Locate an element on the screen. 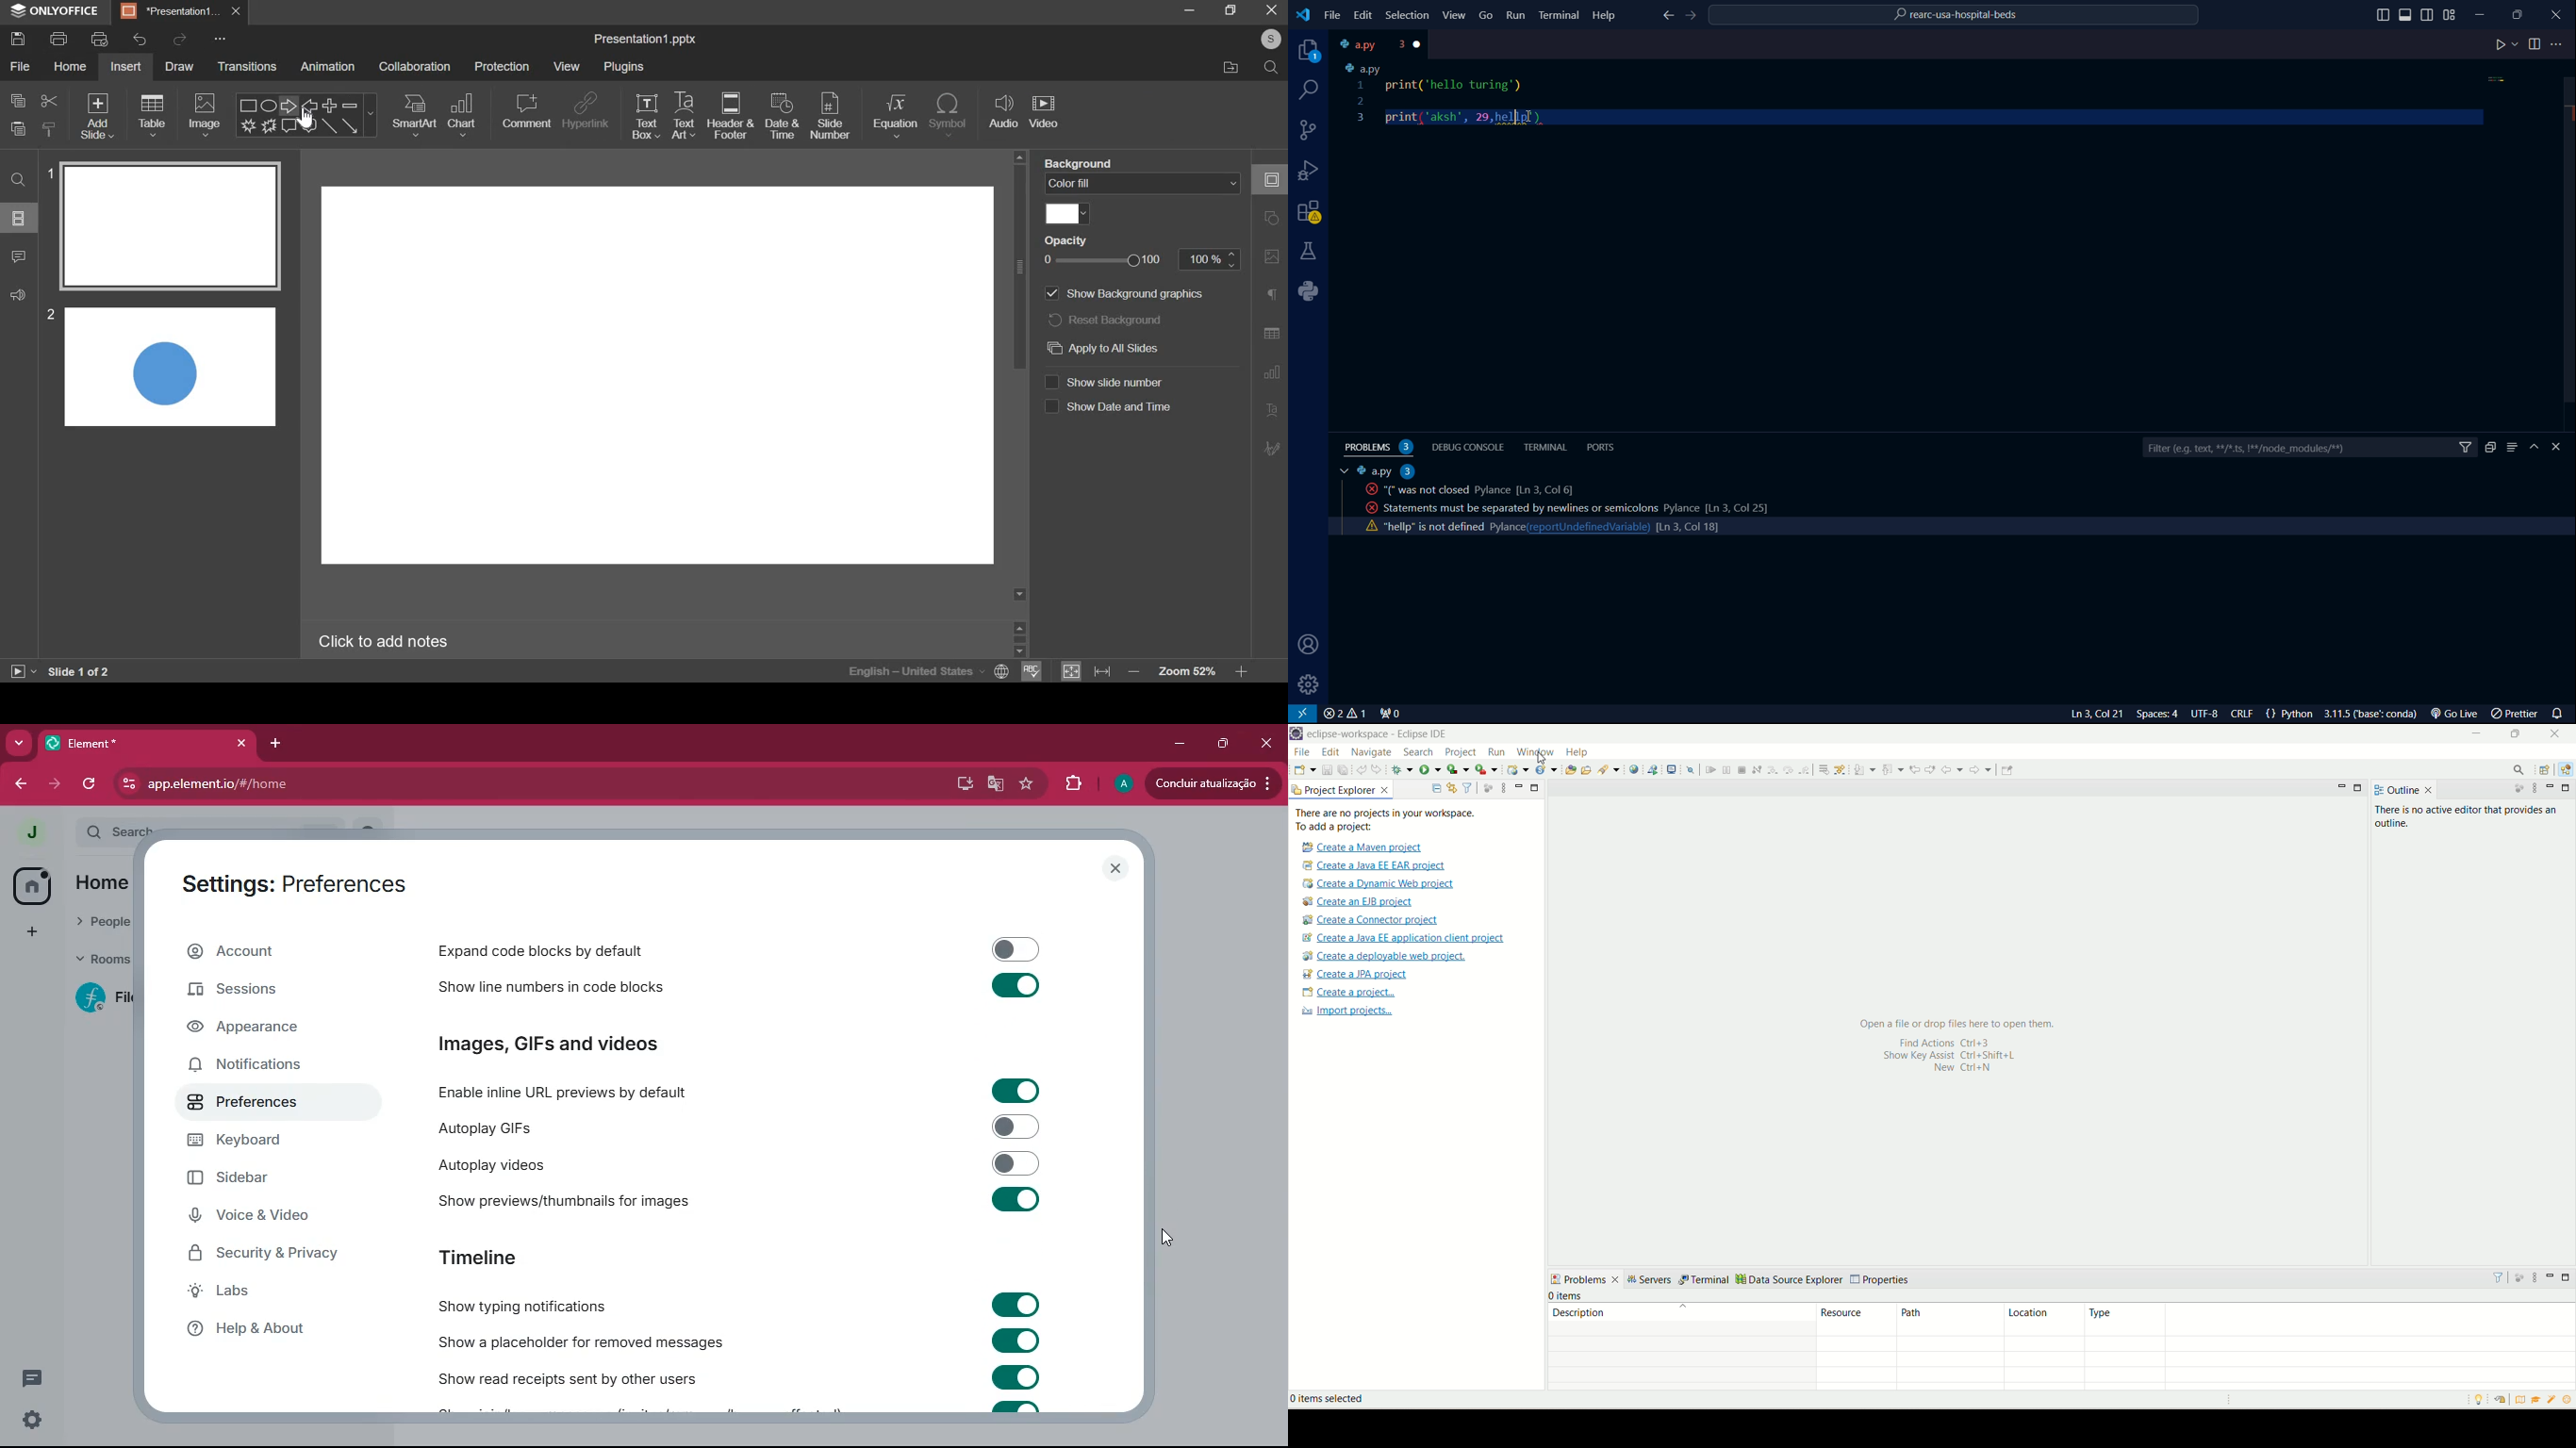  Slide settings is located at coordinates (1272, 178).